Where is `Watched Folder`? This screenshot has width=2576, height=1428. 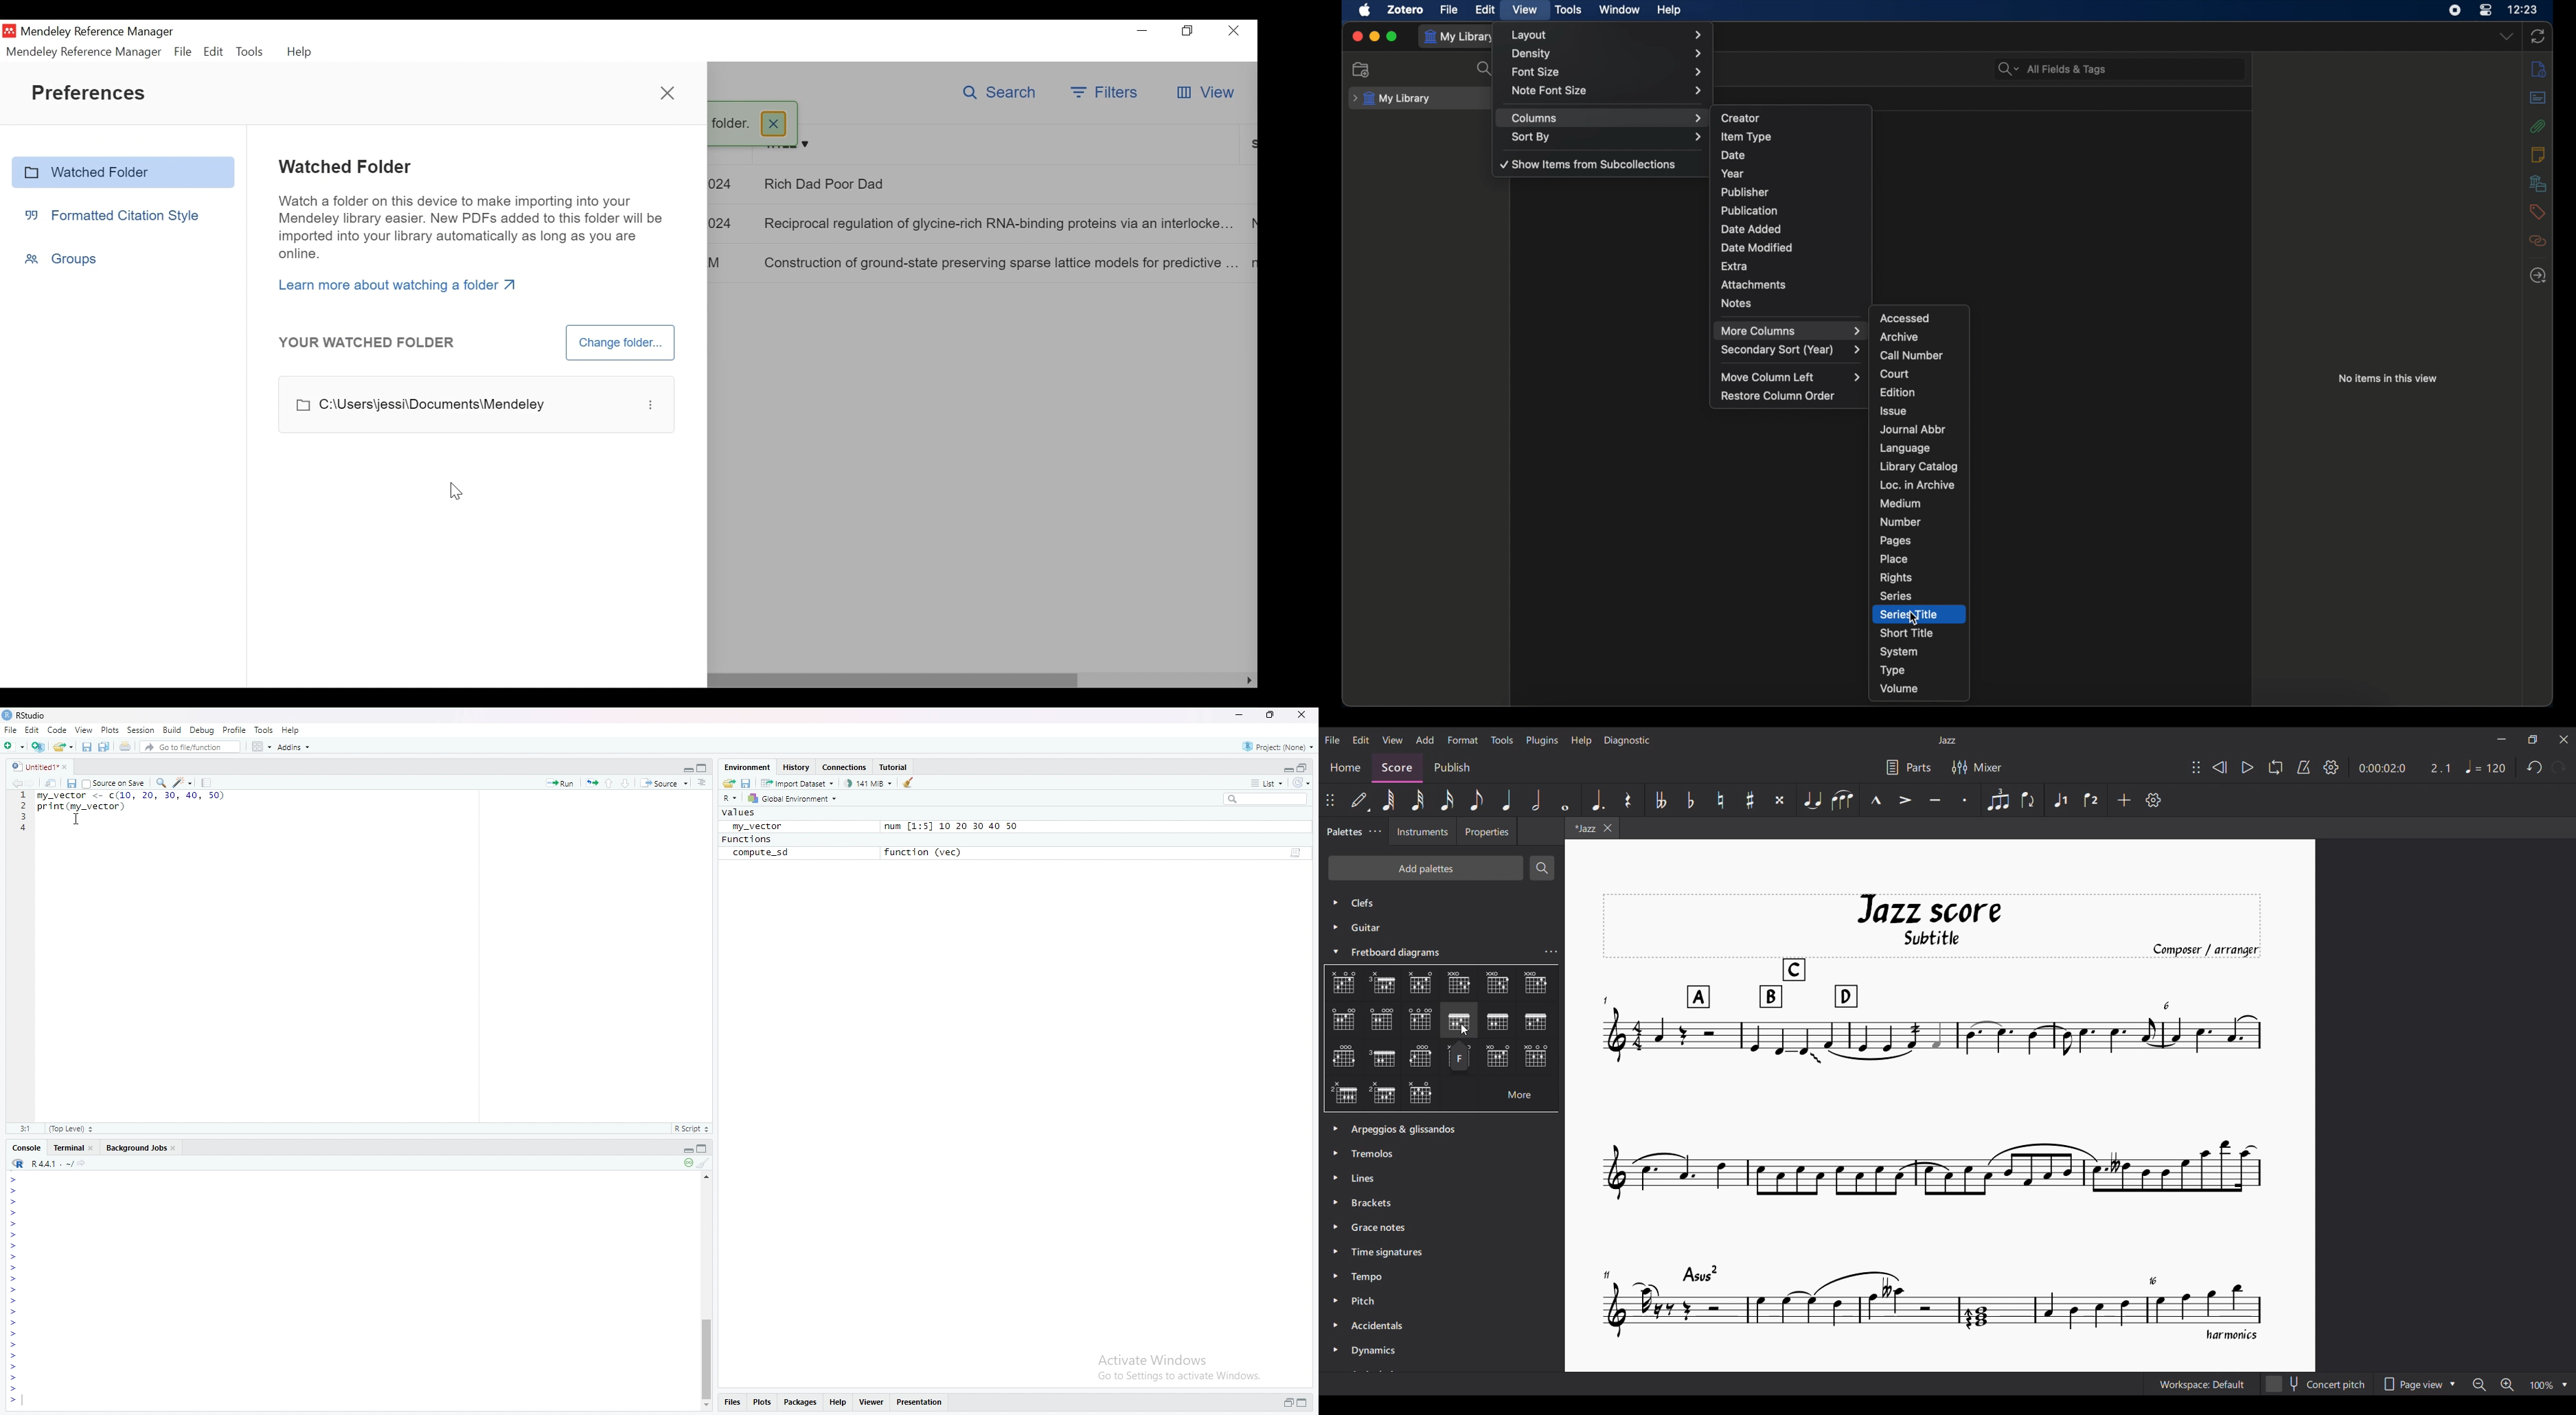
Watched Folder is located at coordinates (345, 166).